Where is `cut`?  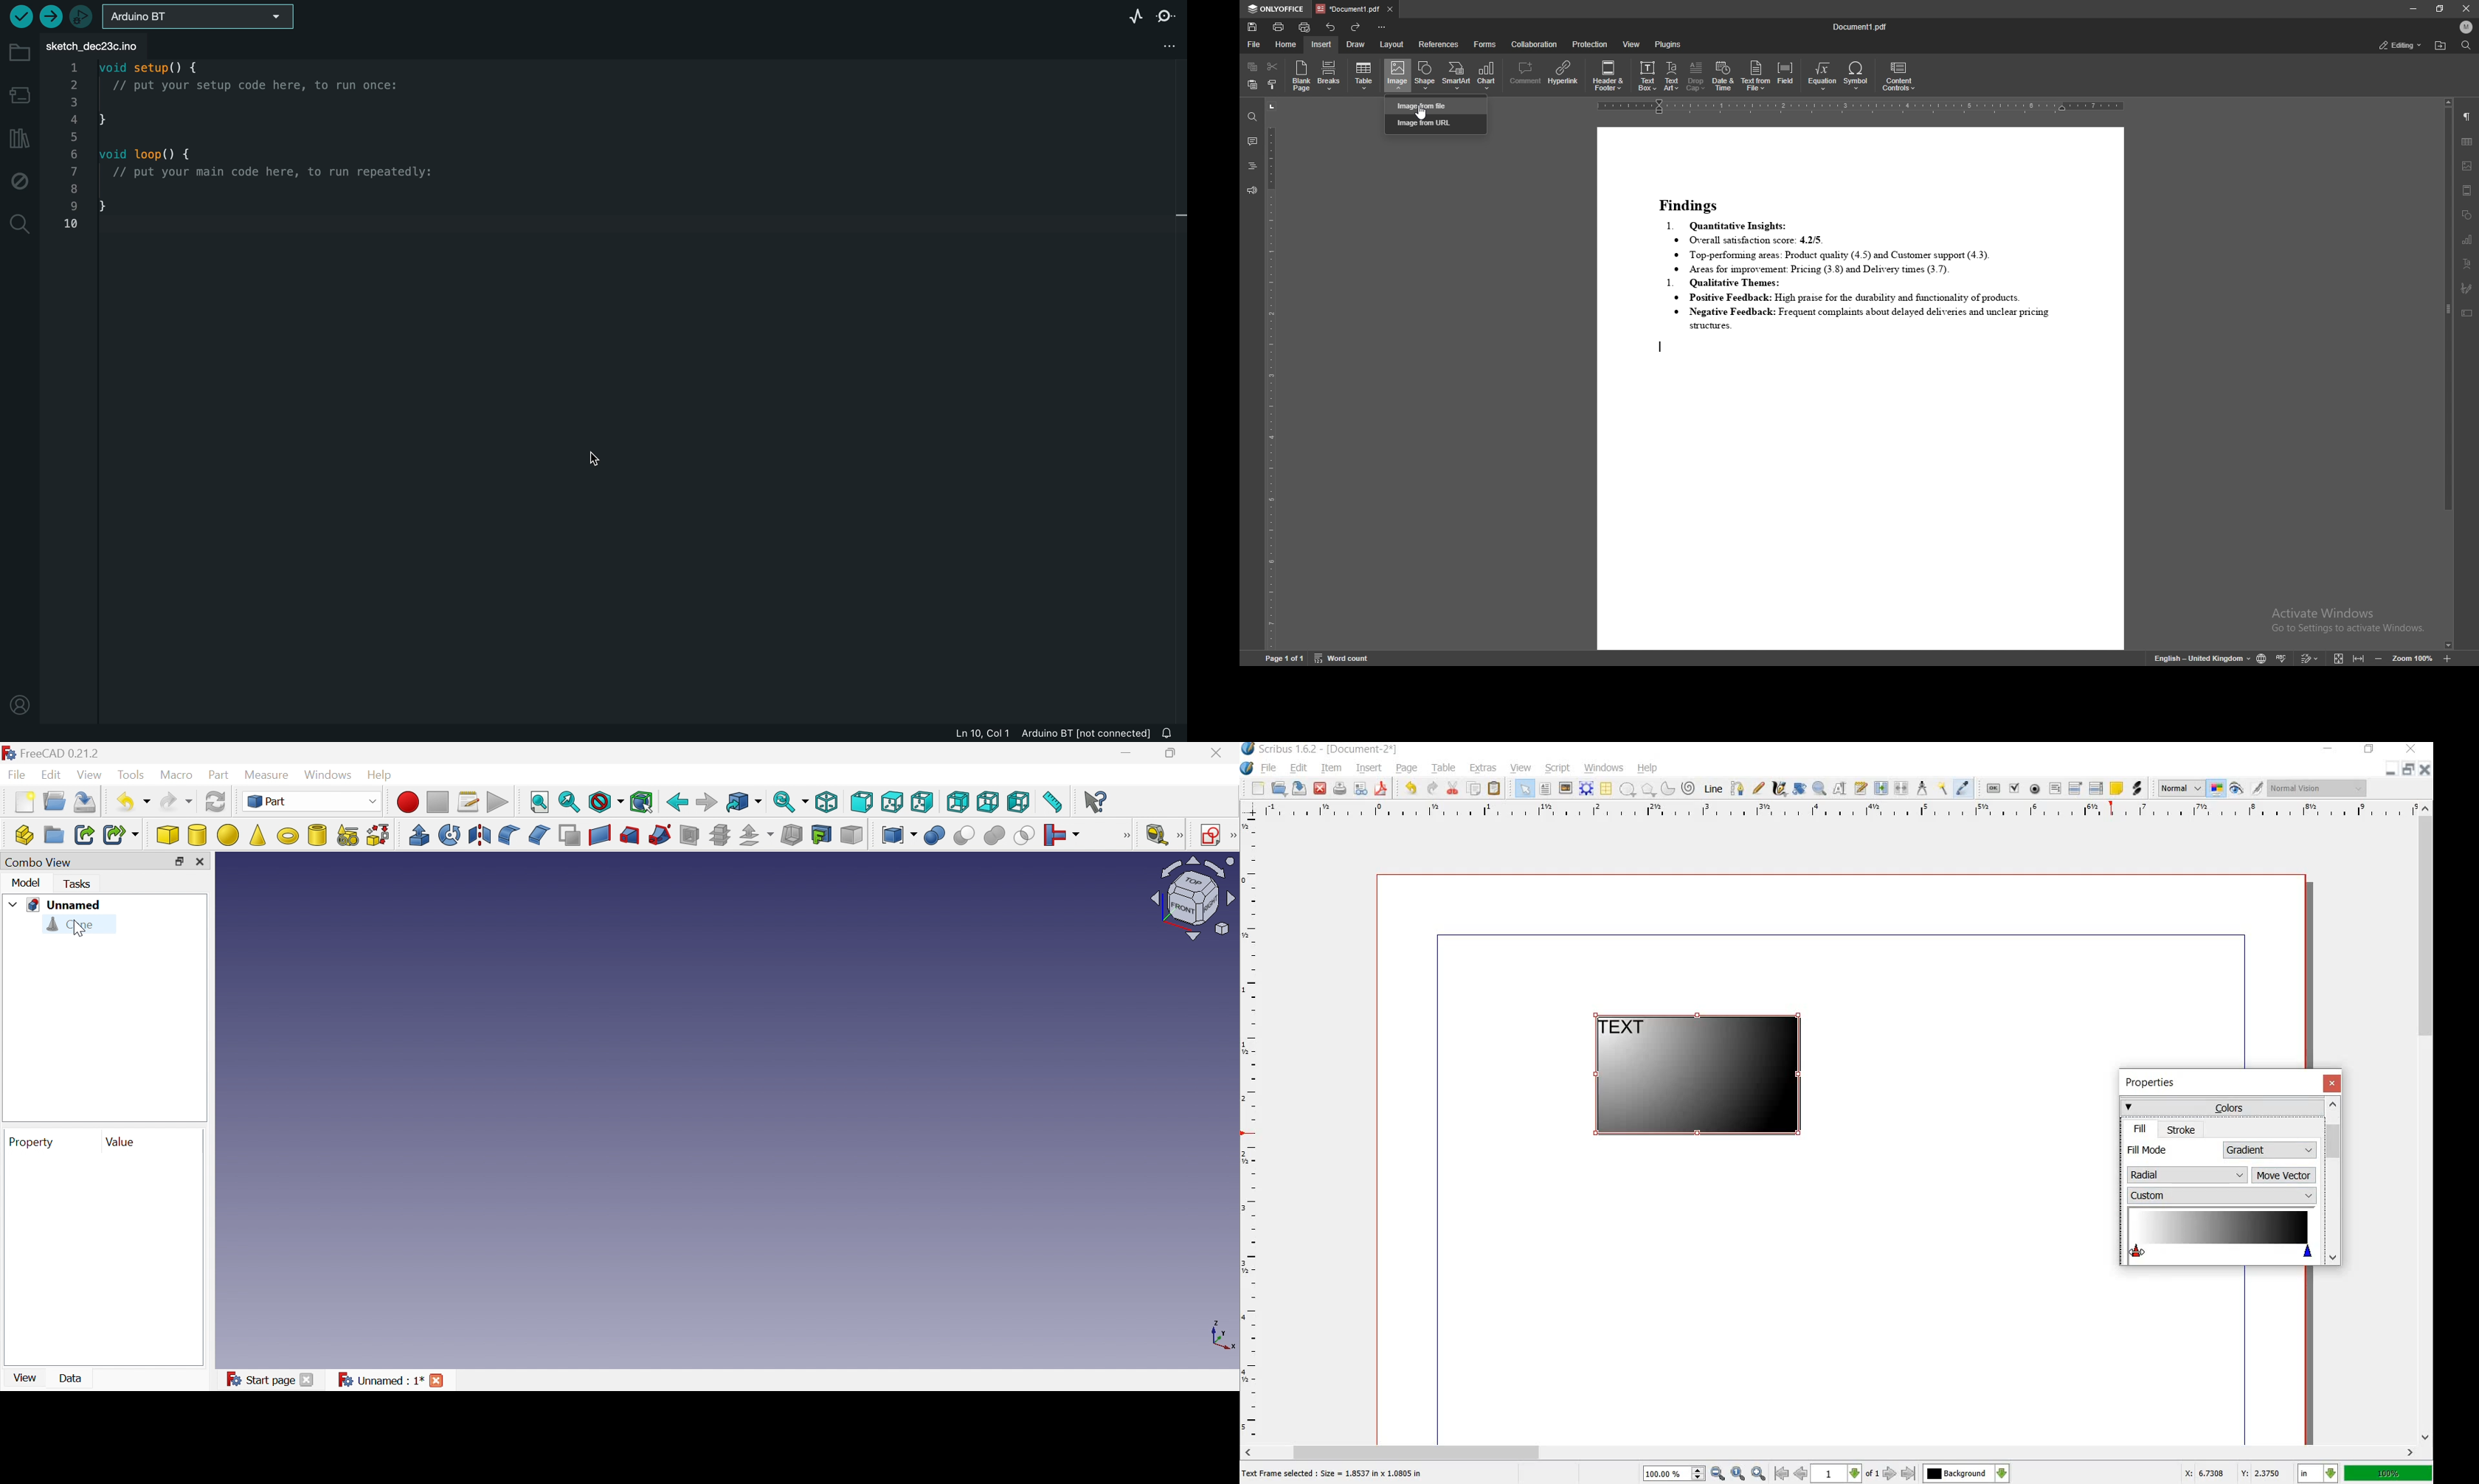
cut is located at coordinates (1273, 65).